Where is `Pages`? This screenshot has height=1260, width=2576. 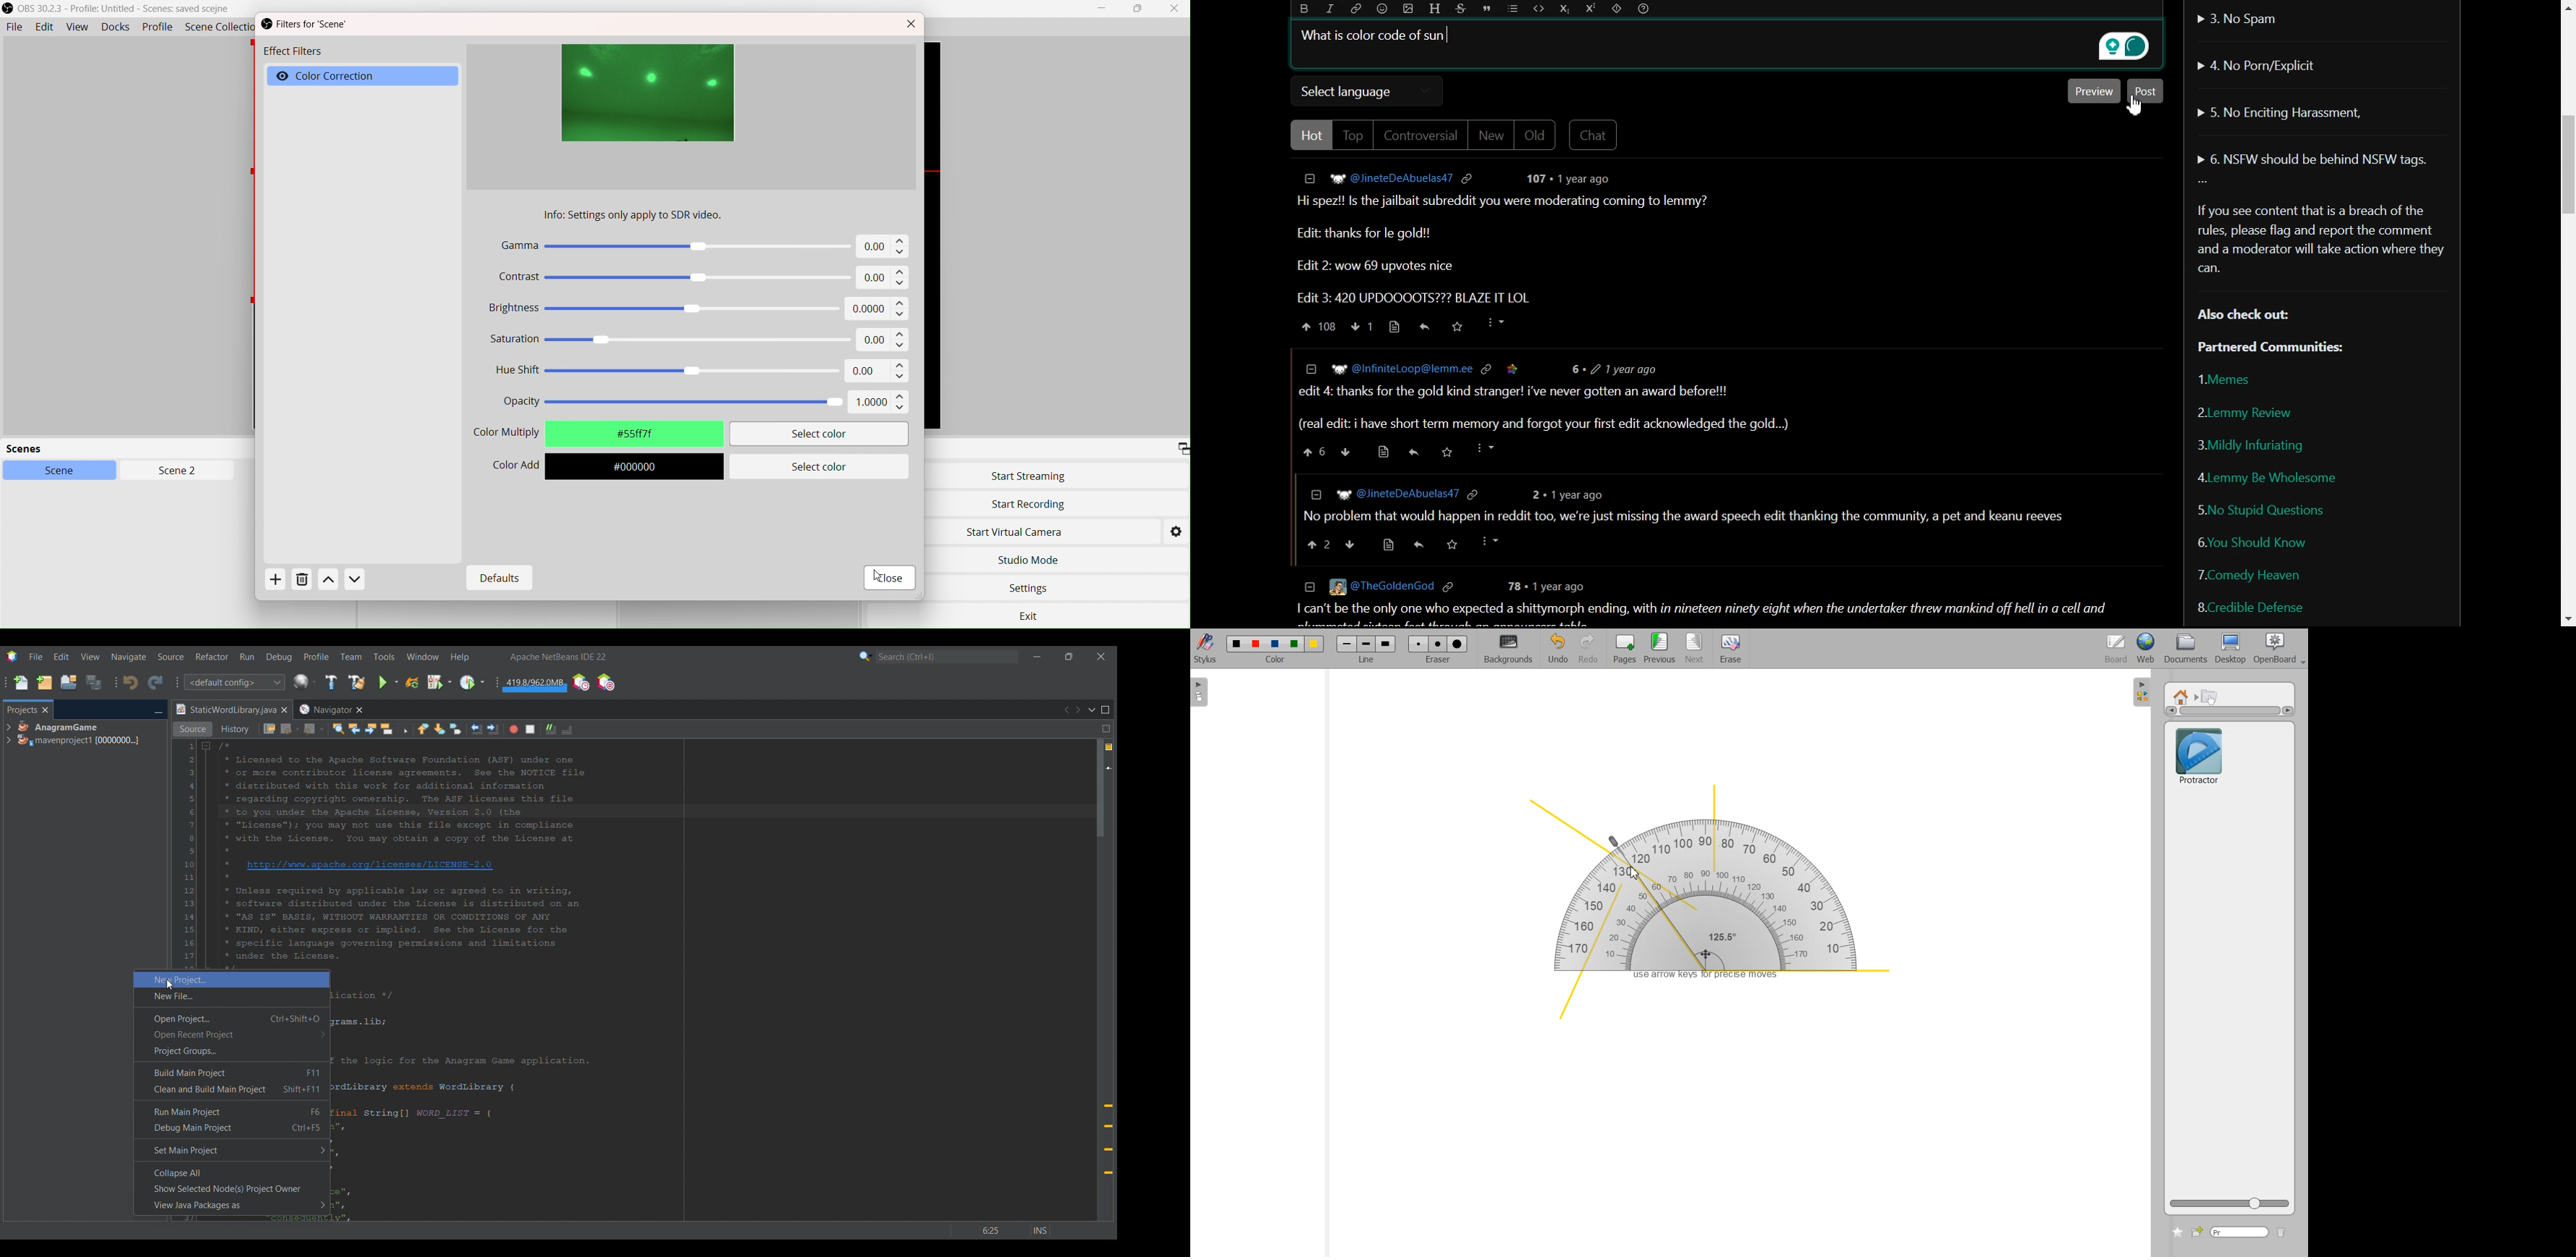 Pages is located at coordinates (1623, 649).